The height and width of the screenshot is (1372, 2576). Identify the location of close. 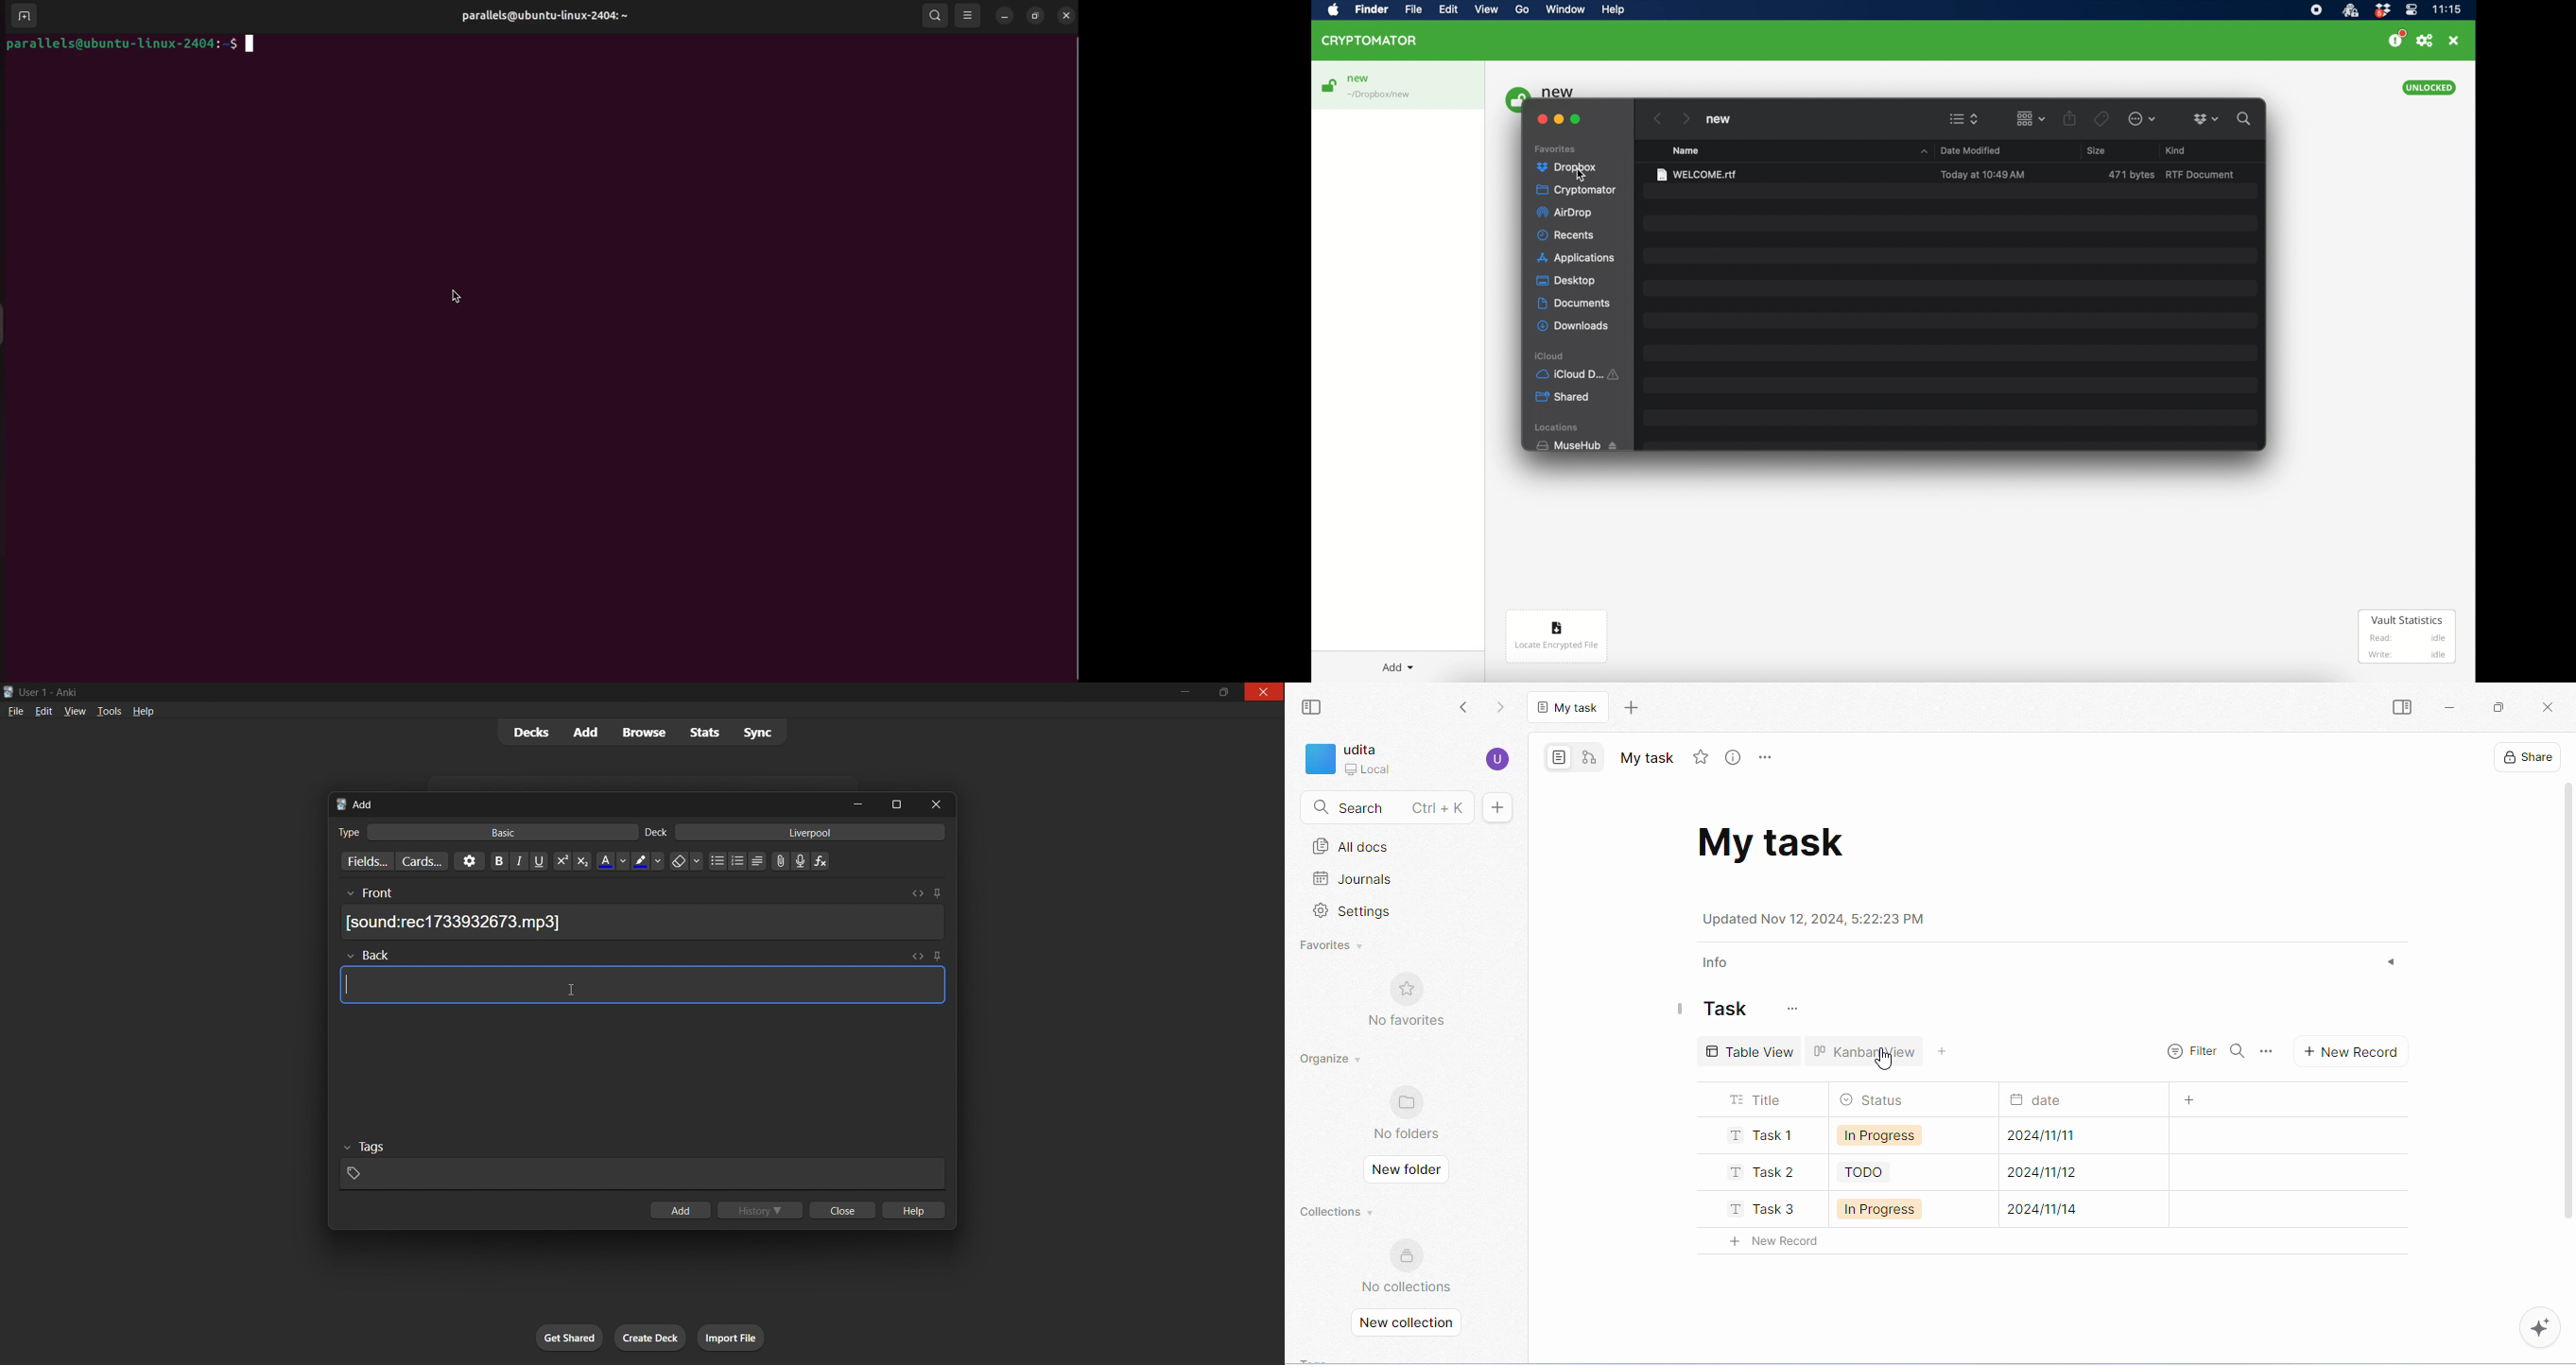
(843, 1210).